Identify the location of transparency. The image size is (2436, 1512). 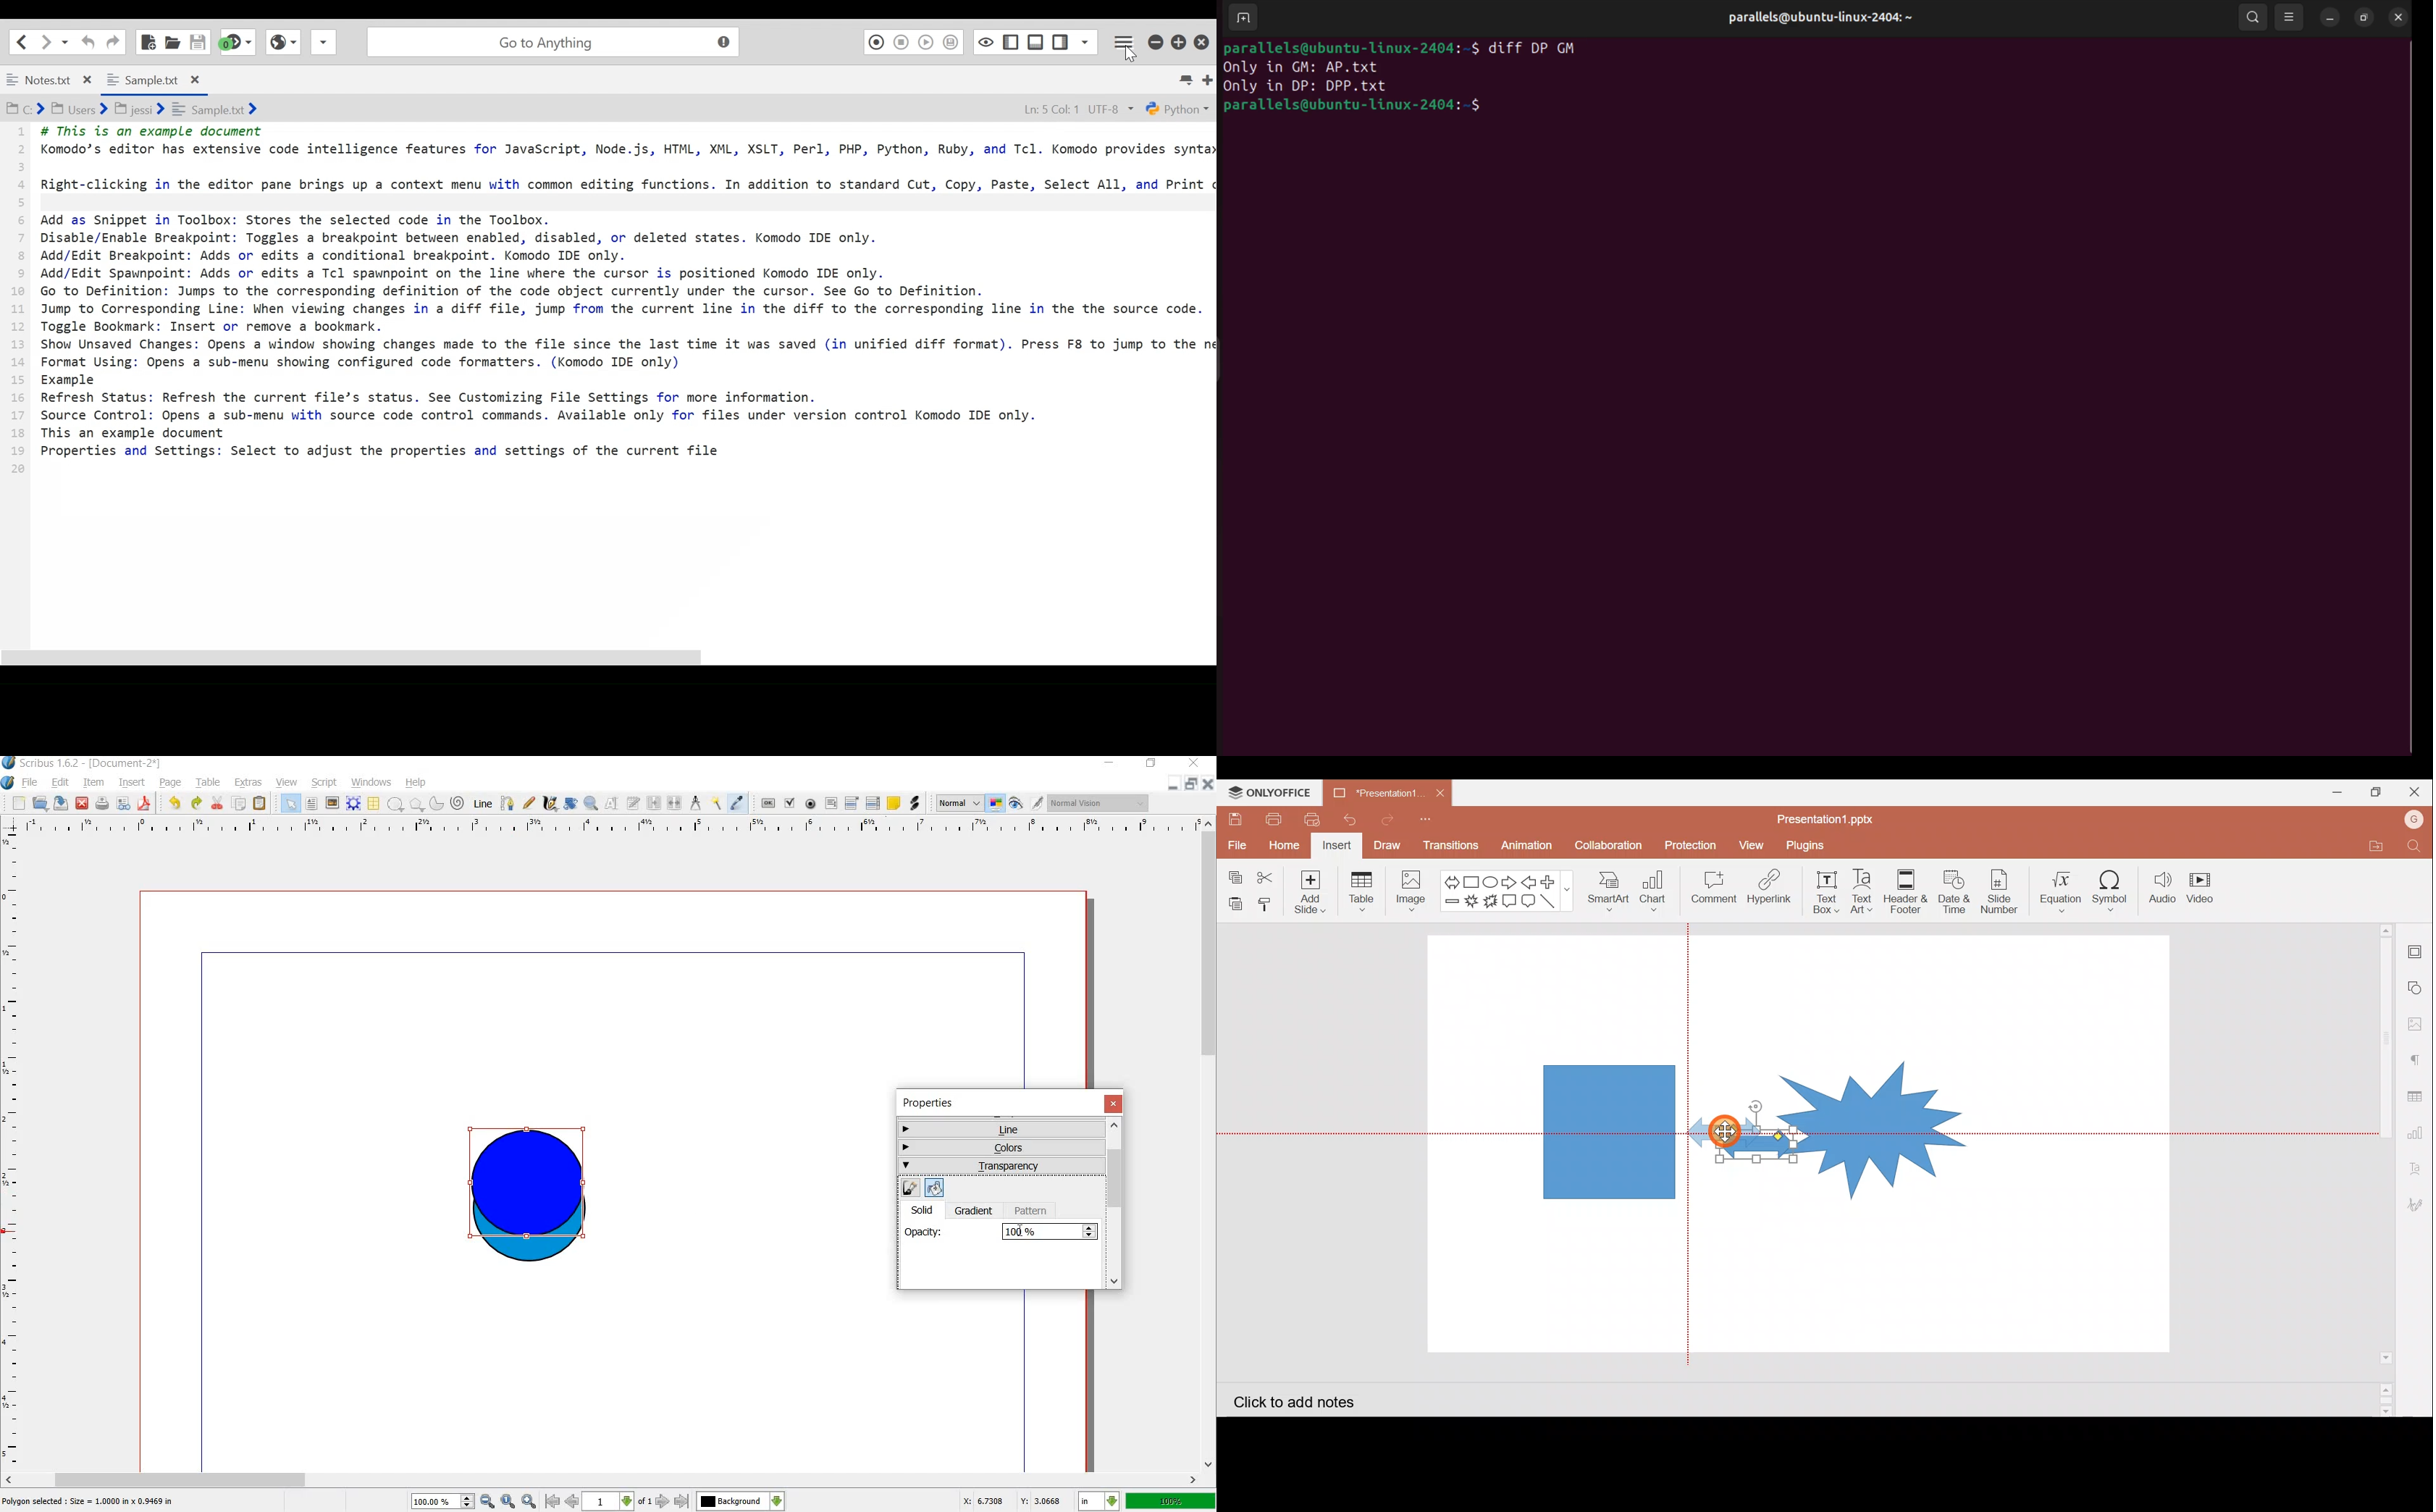
(1002, 1167).